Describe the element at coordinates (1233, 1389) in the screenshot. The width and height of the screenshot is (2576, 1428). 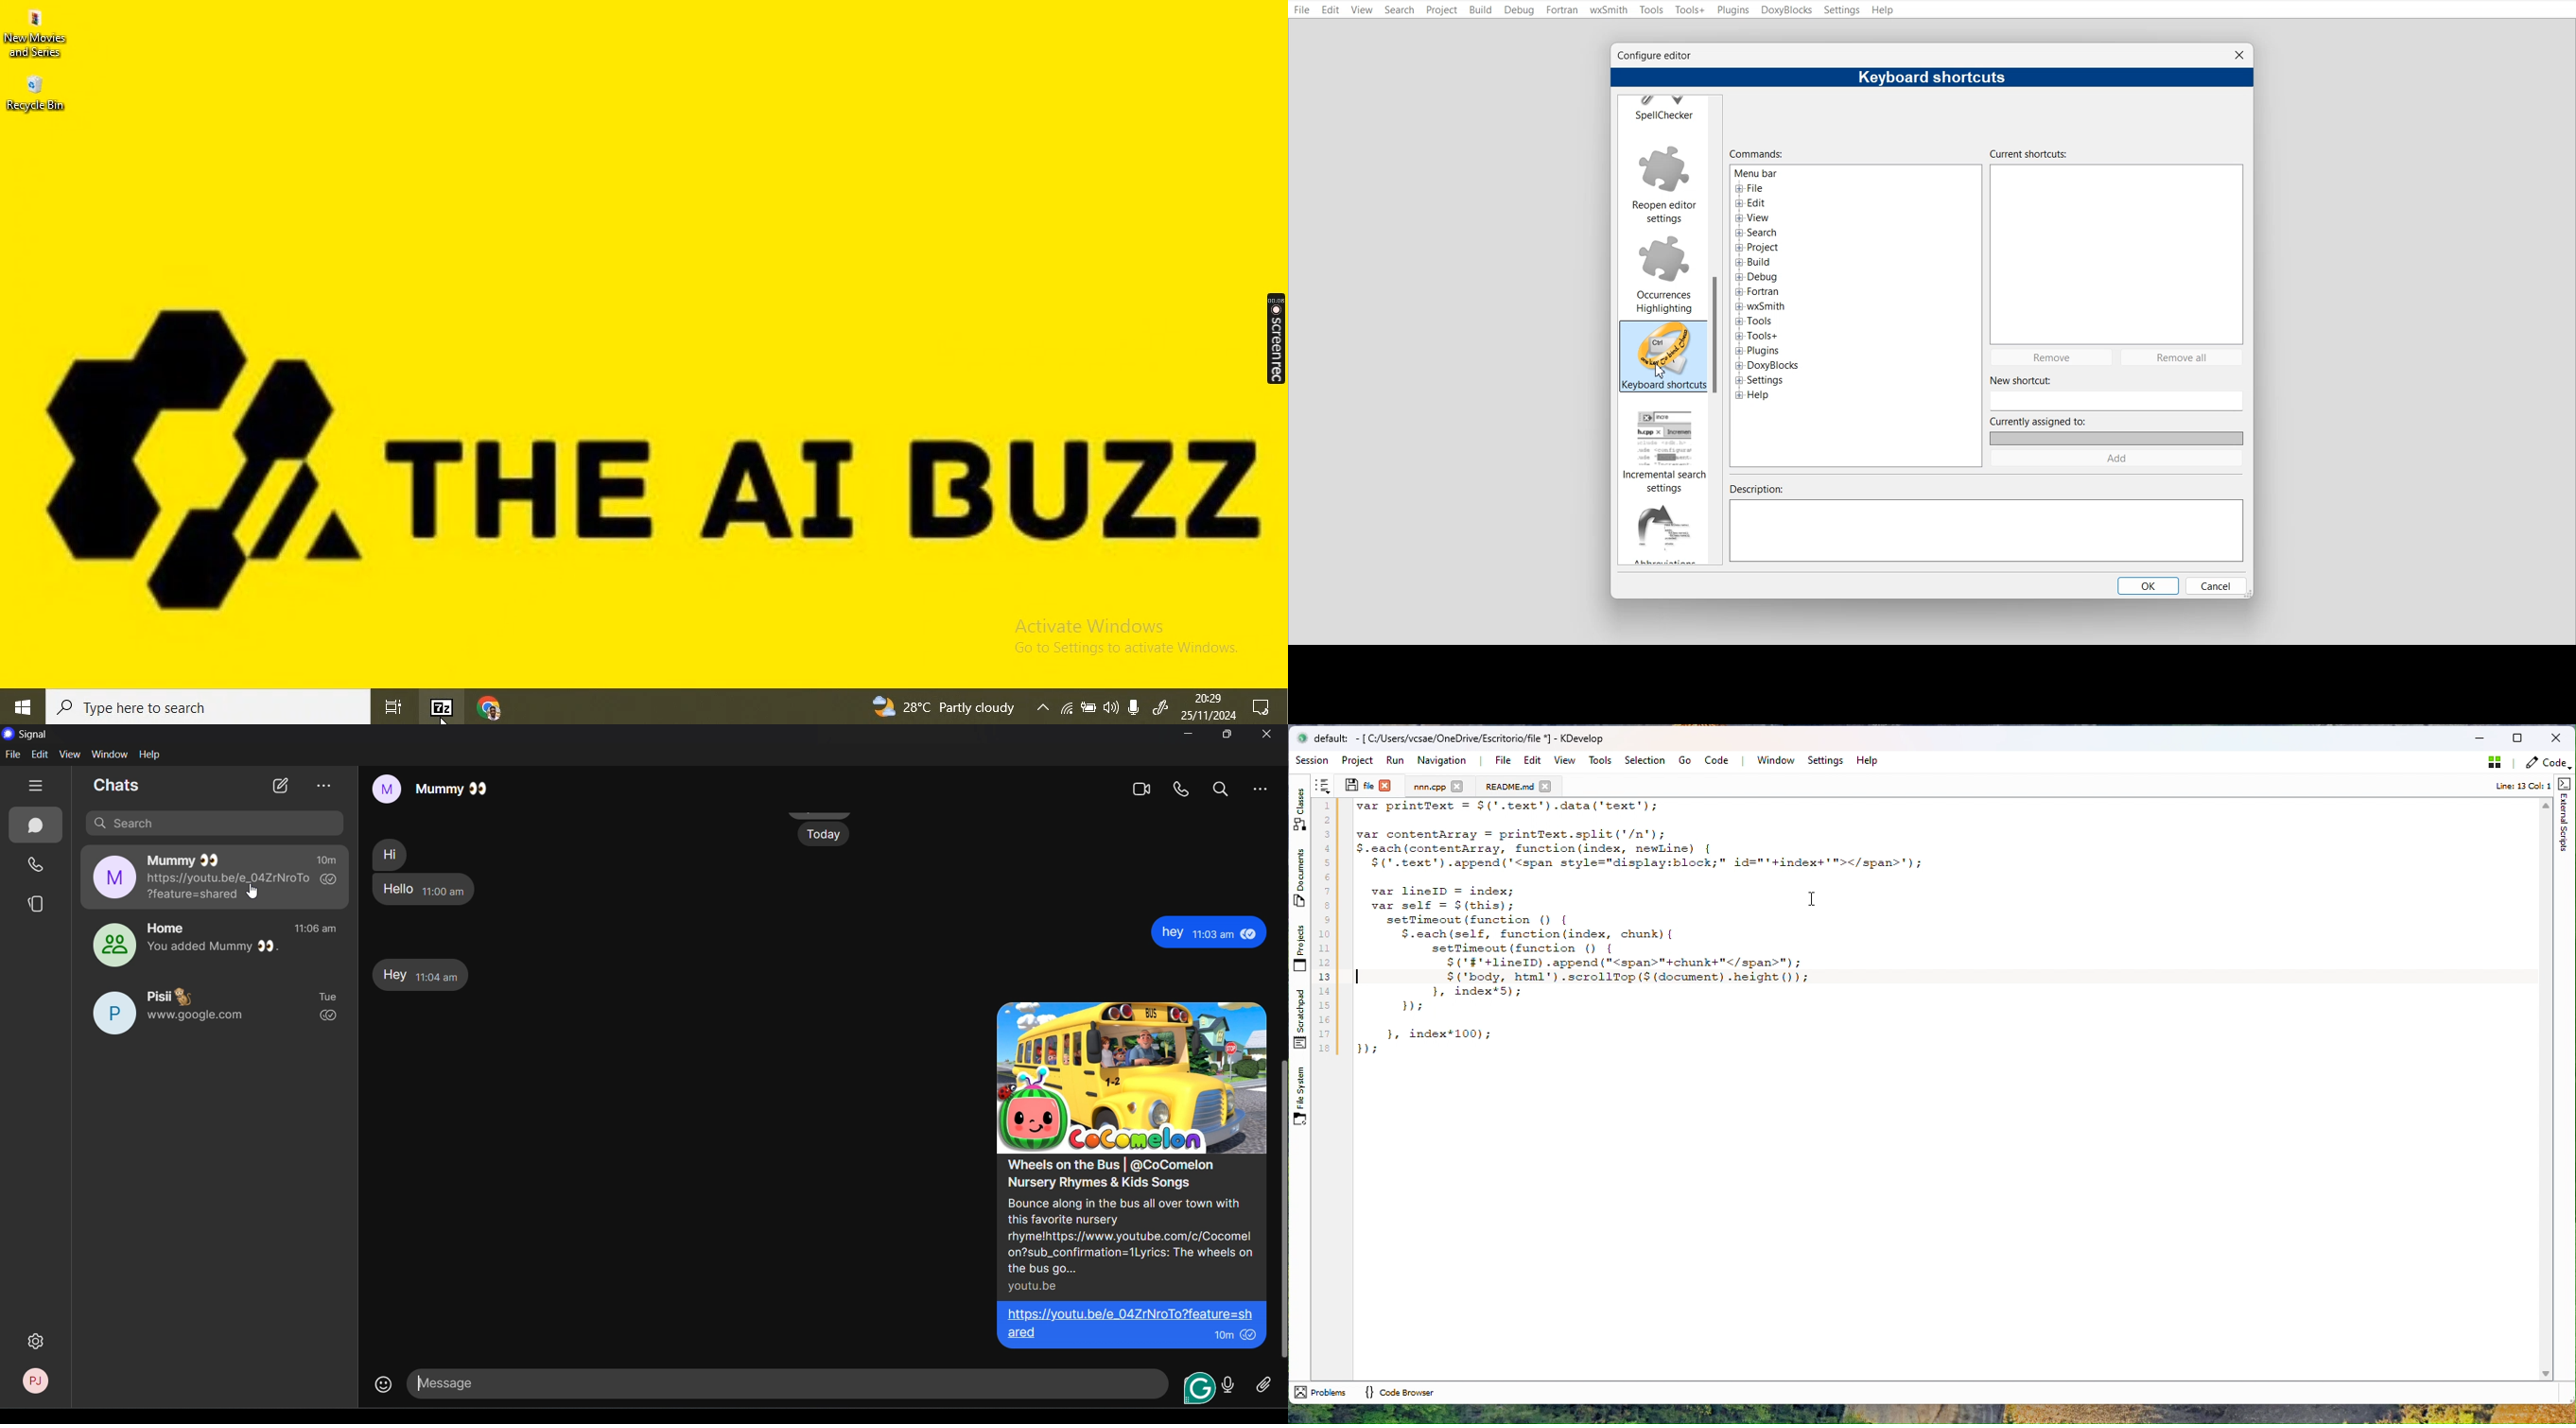
I see `voice message` at that location.